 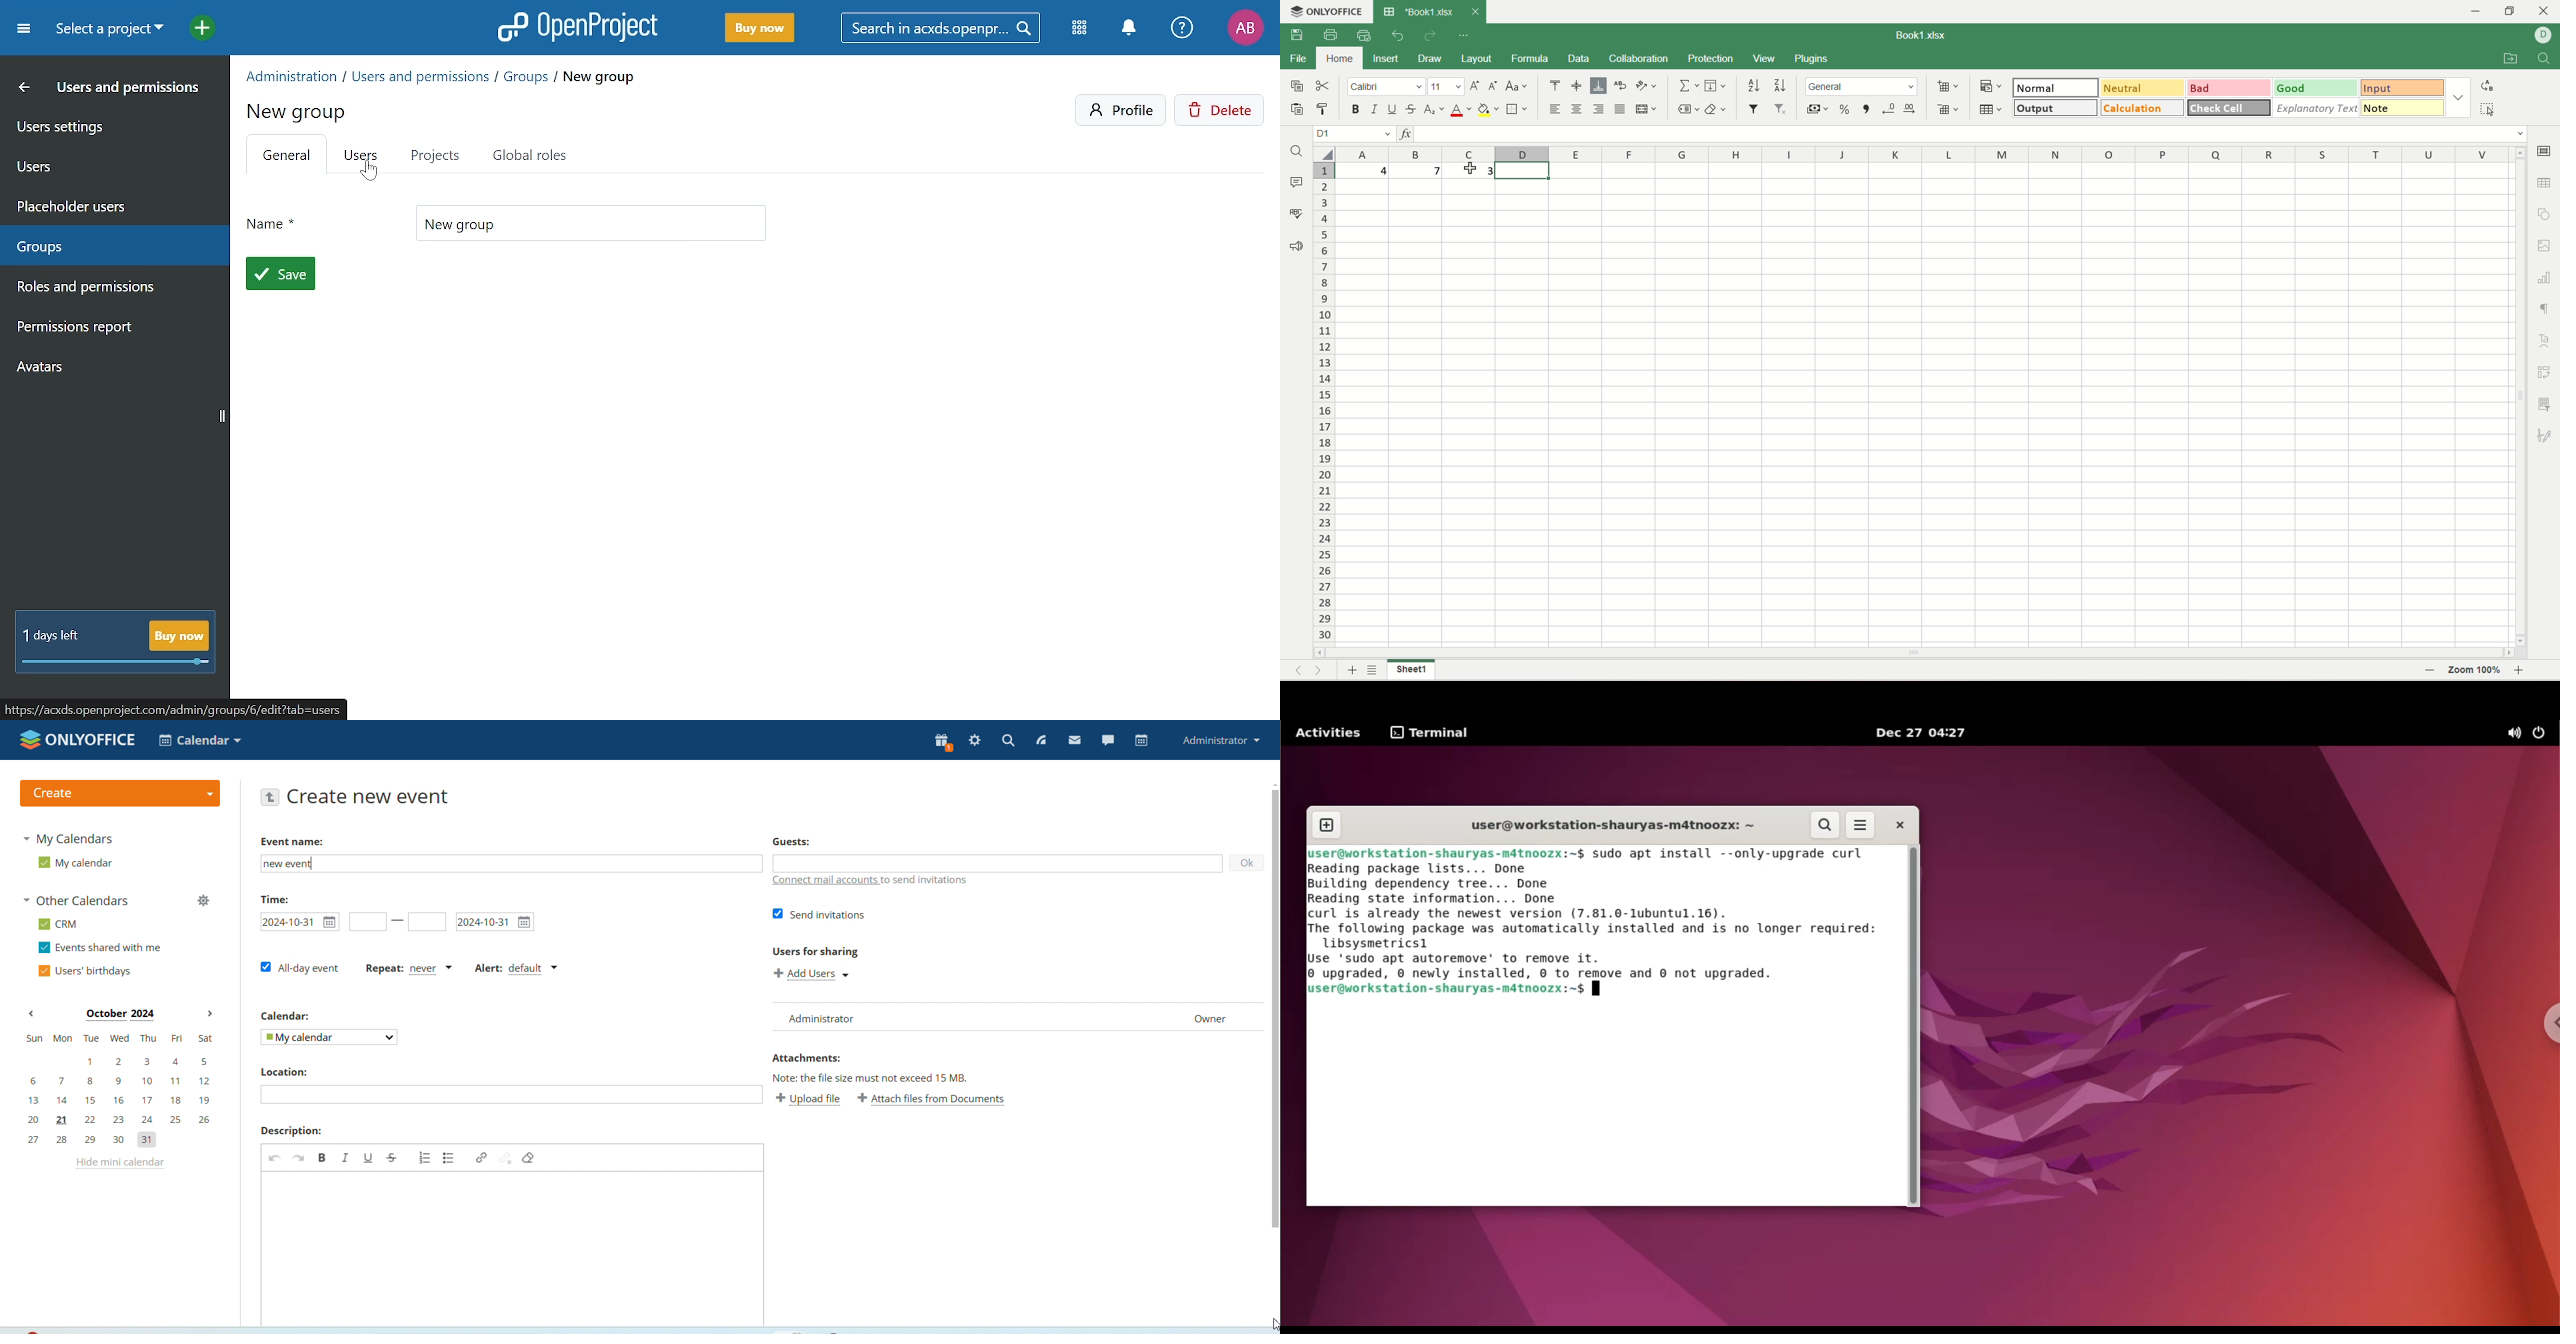 What do you see at coordinates (1389, 11) in the screenshot?
I see `application icon` at bounding box center [1389, 11].